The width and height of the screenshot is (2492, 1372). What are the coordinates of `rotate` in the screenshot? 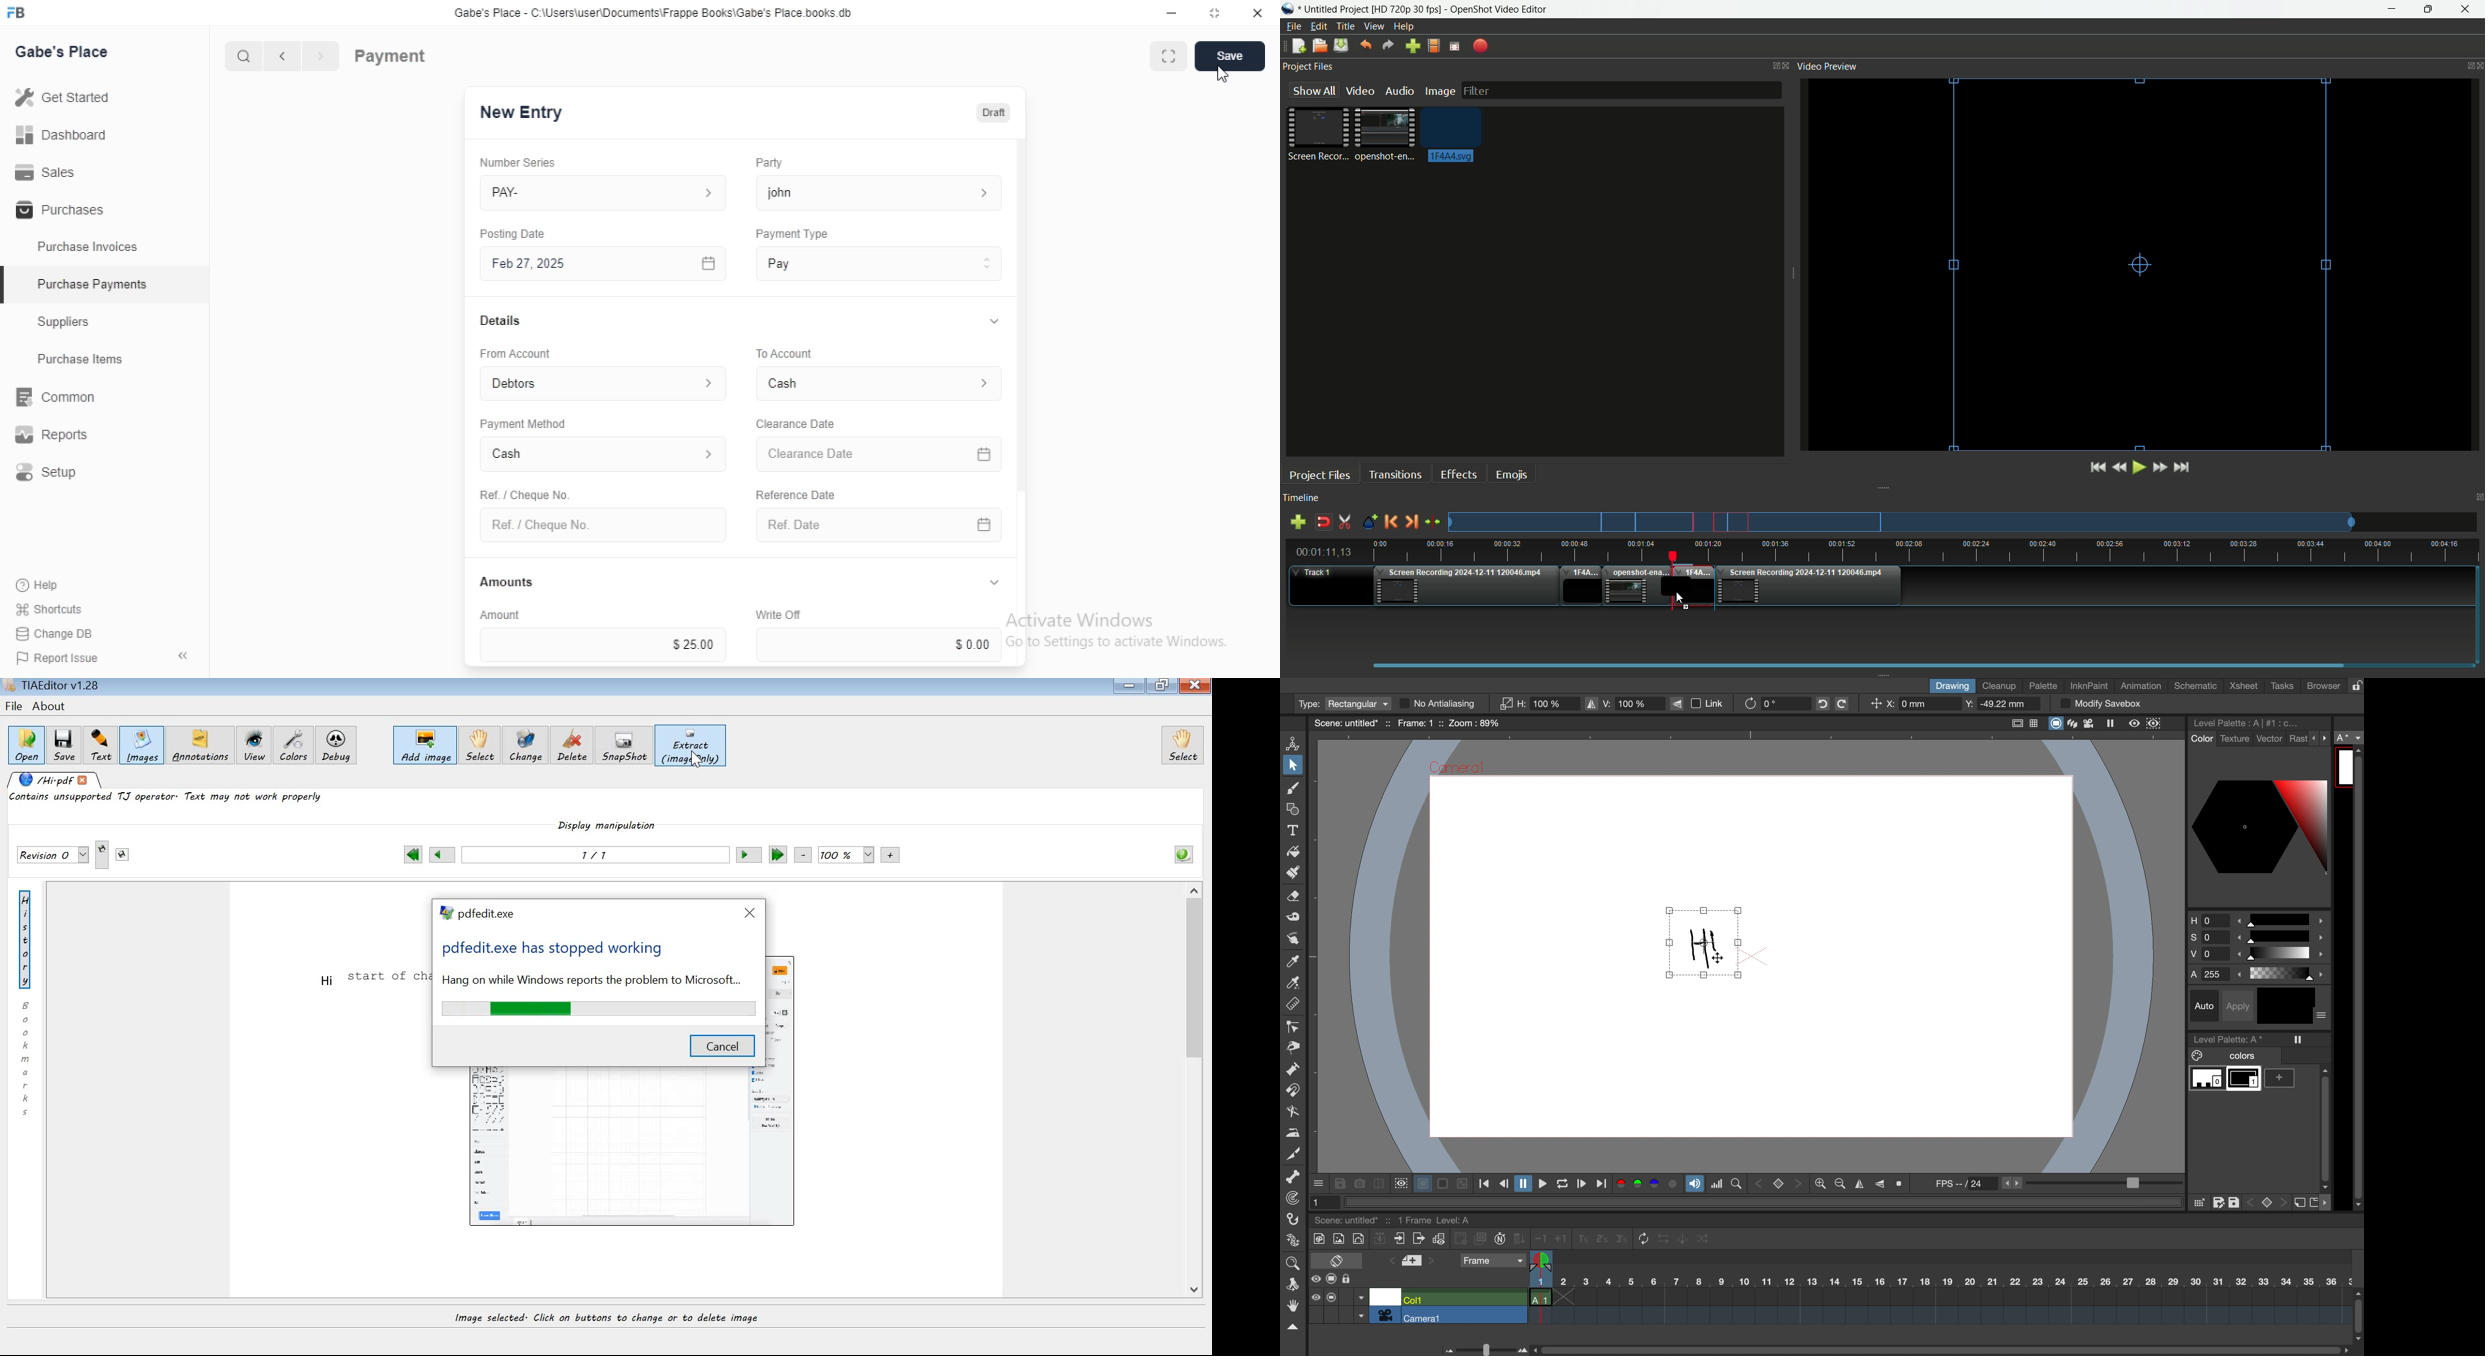 It's located at (1770, 703).